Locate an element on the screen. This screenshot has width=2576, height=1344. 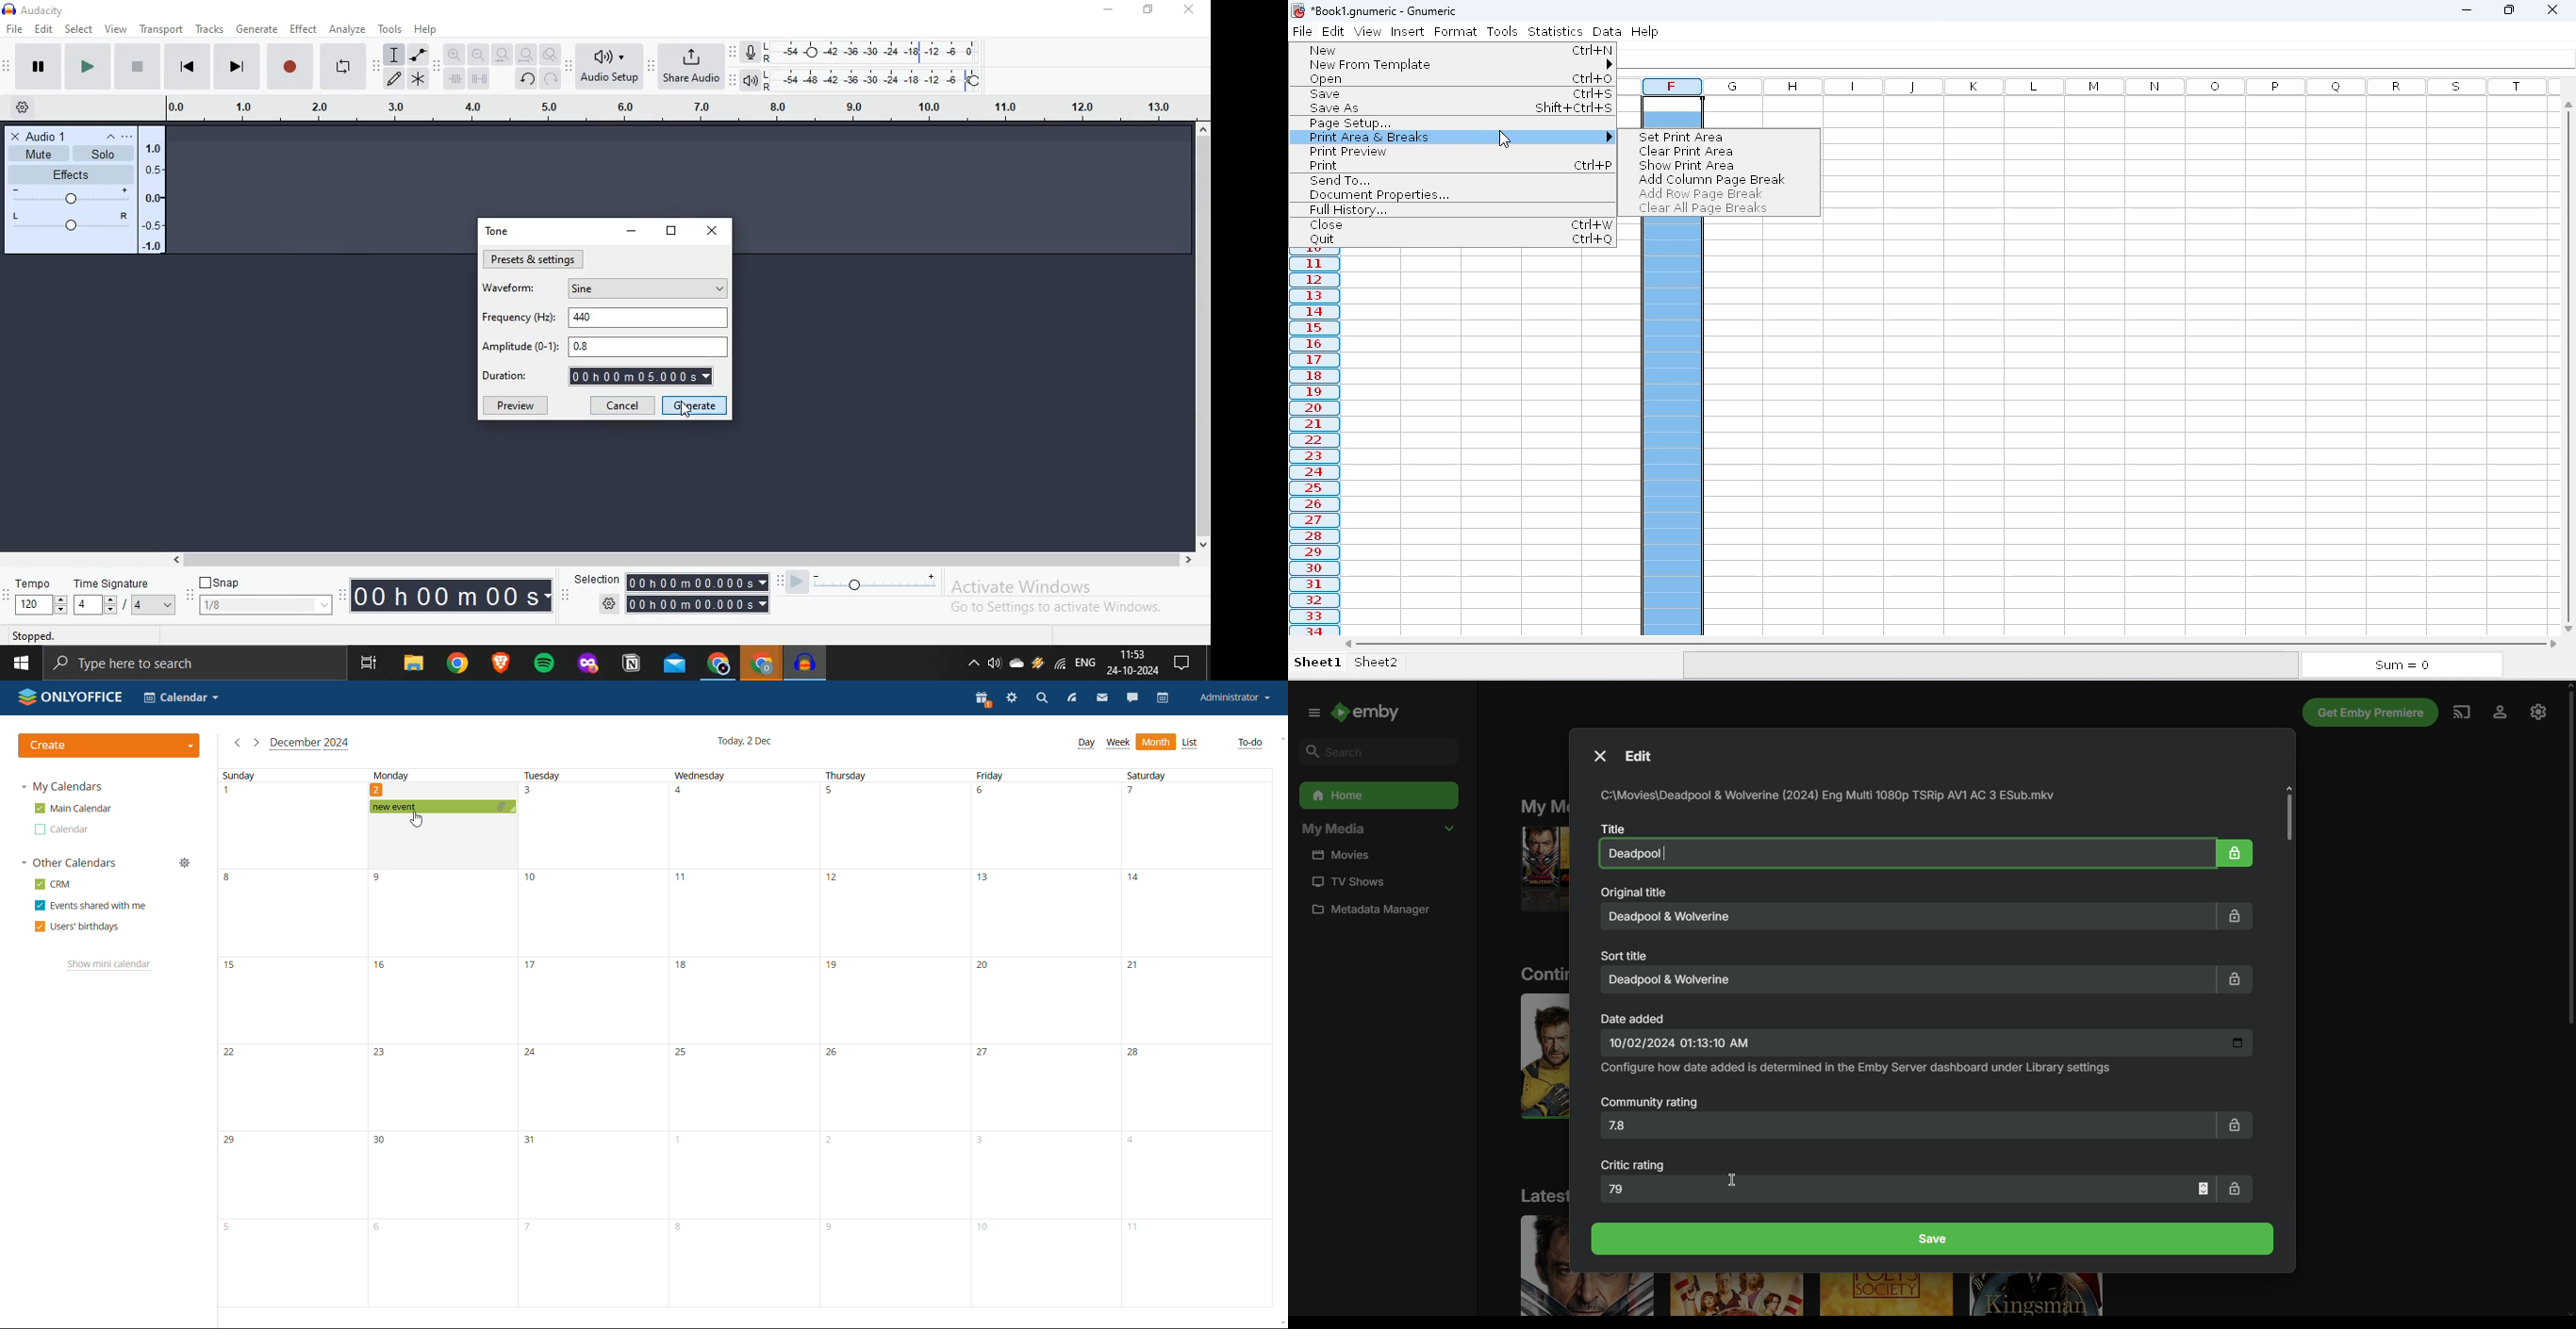
To-do is located at coordinates (1250, 743).